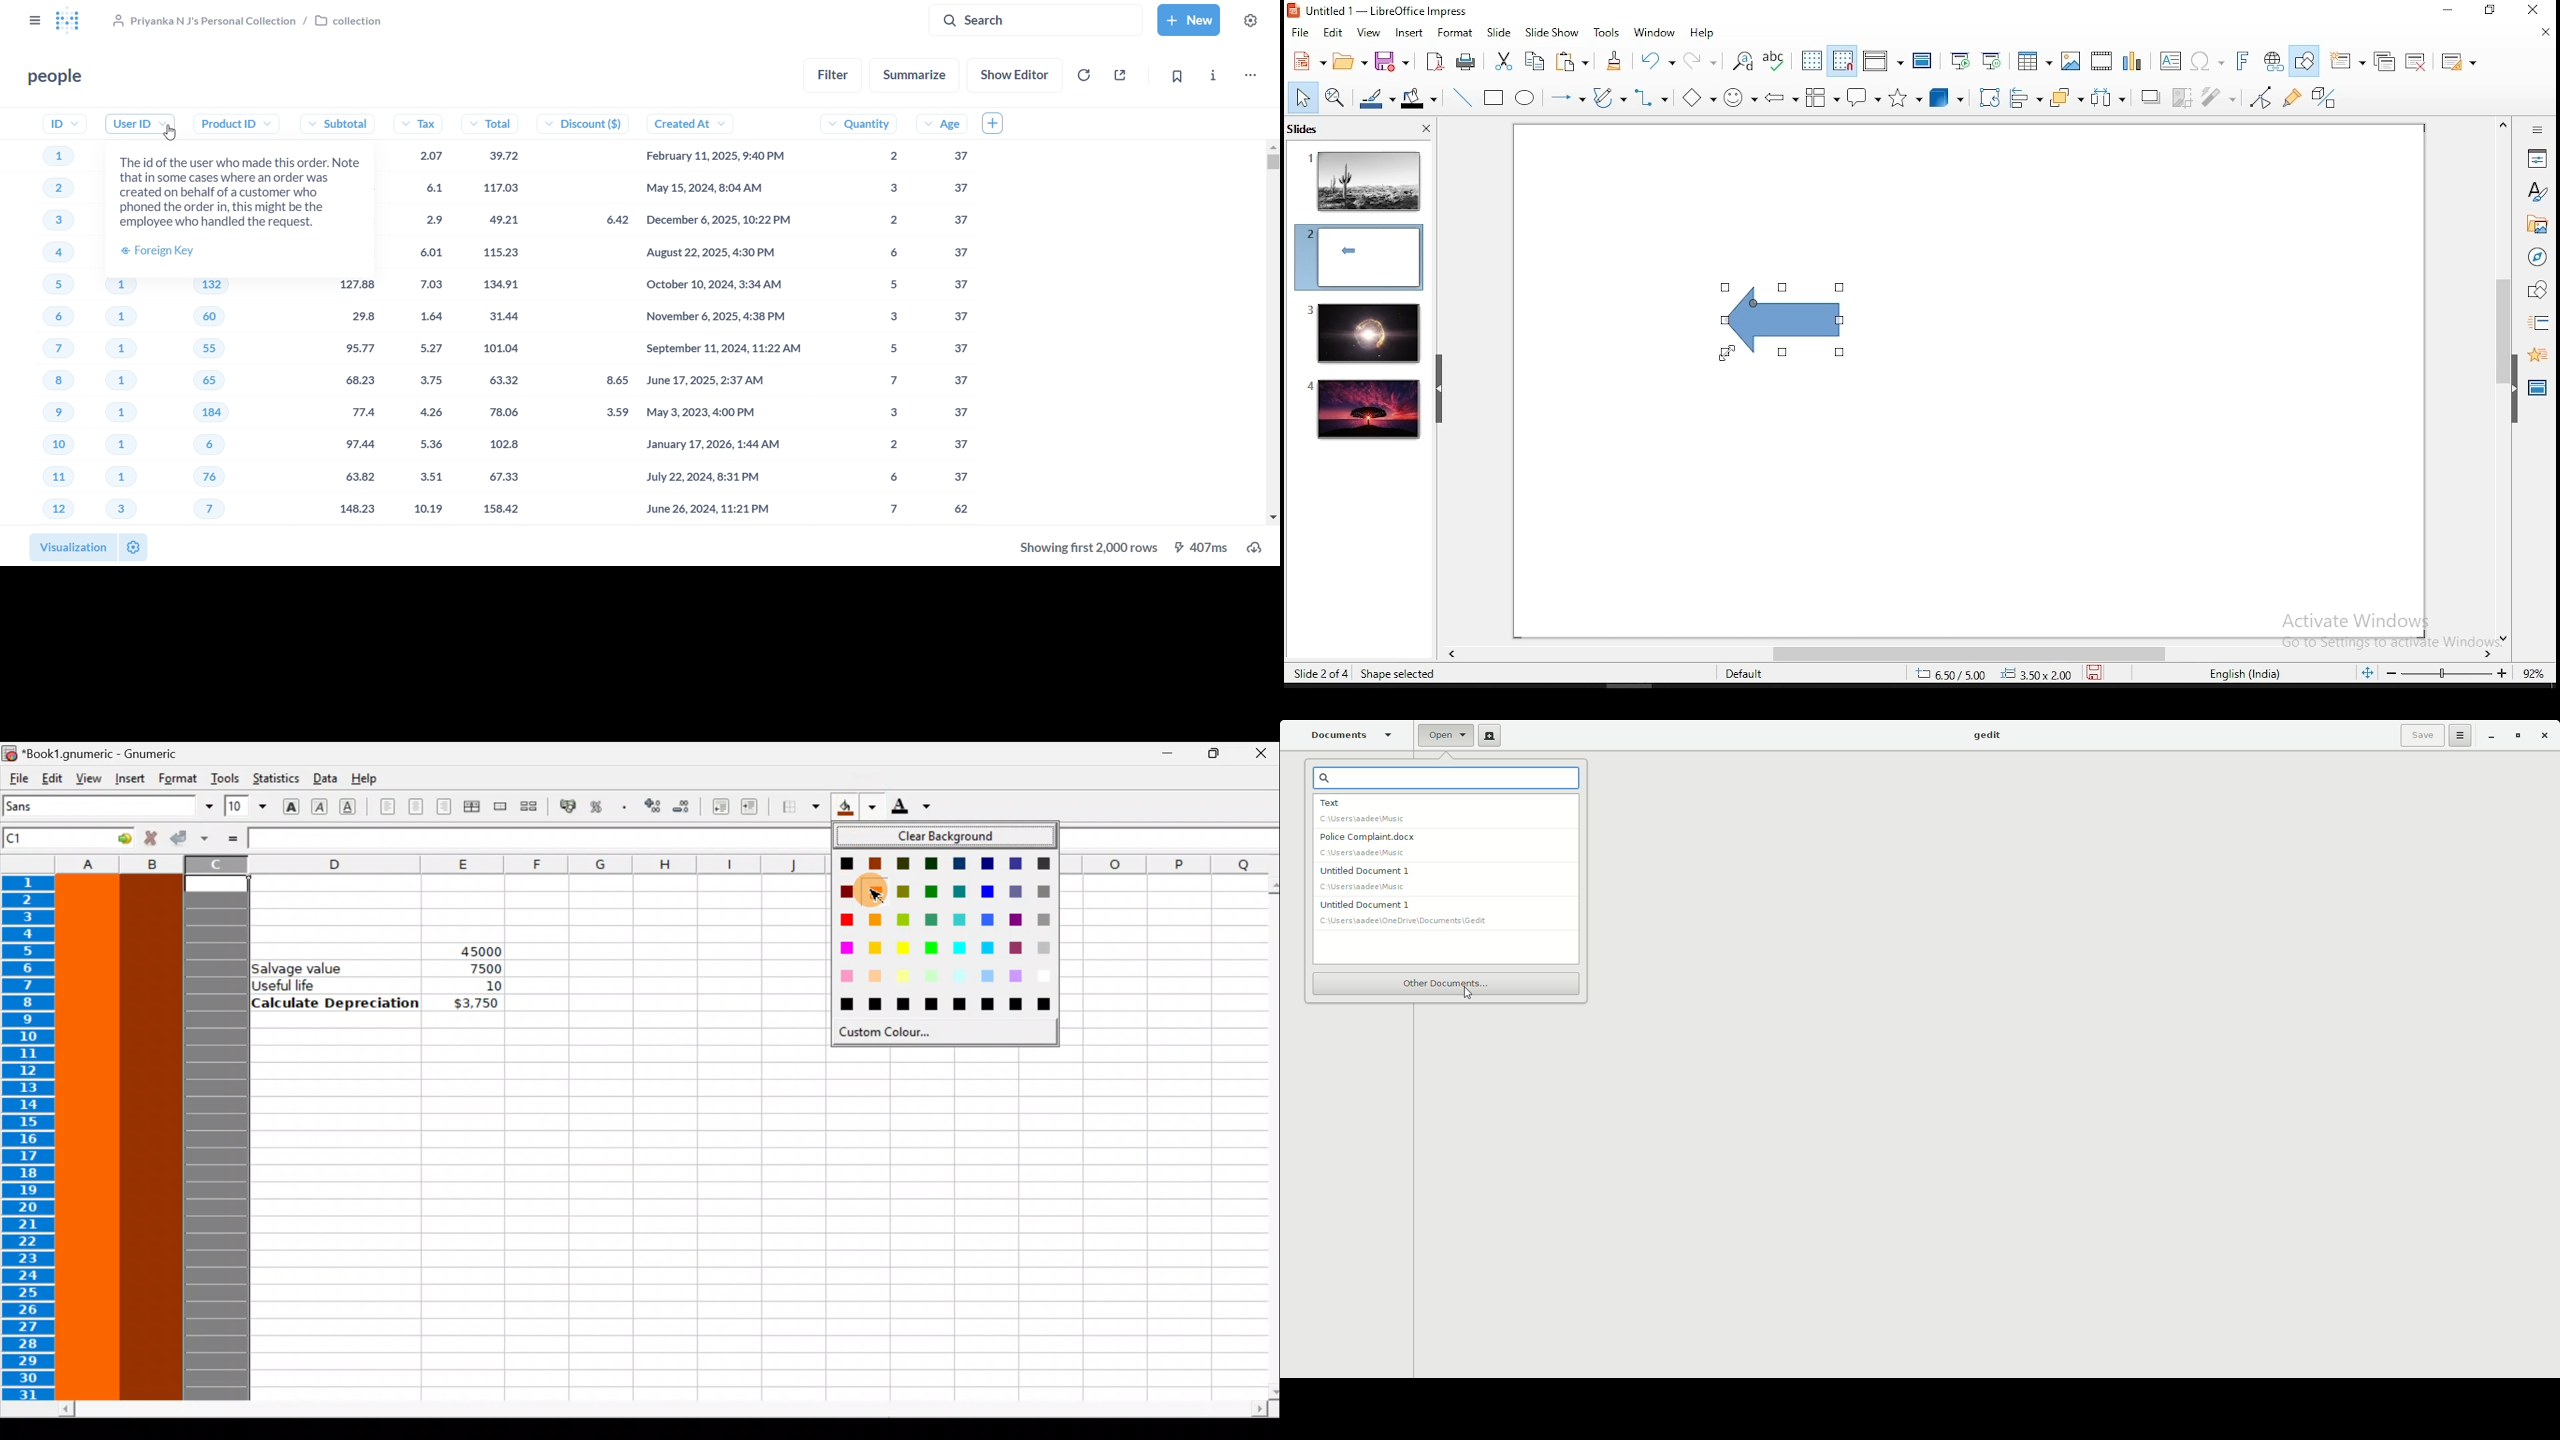 The image size is (2576, 1456). I want to click on Foreground, so click(915, 807).